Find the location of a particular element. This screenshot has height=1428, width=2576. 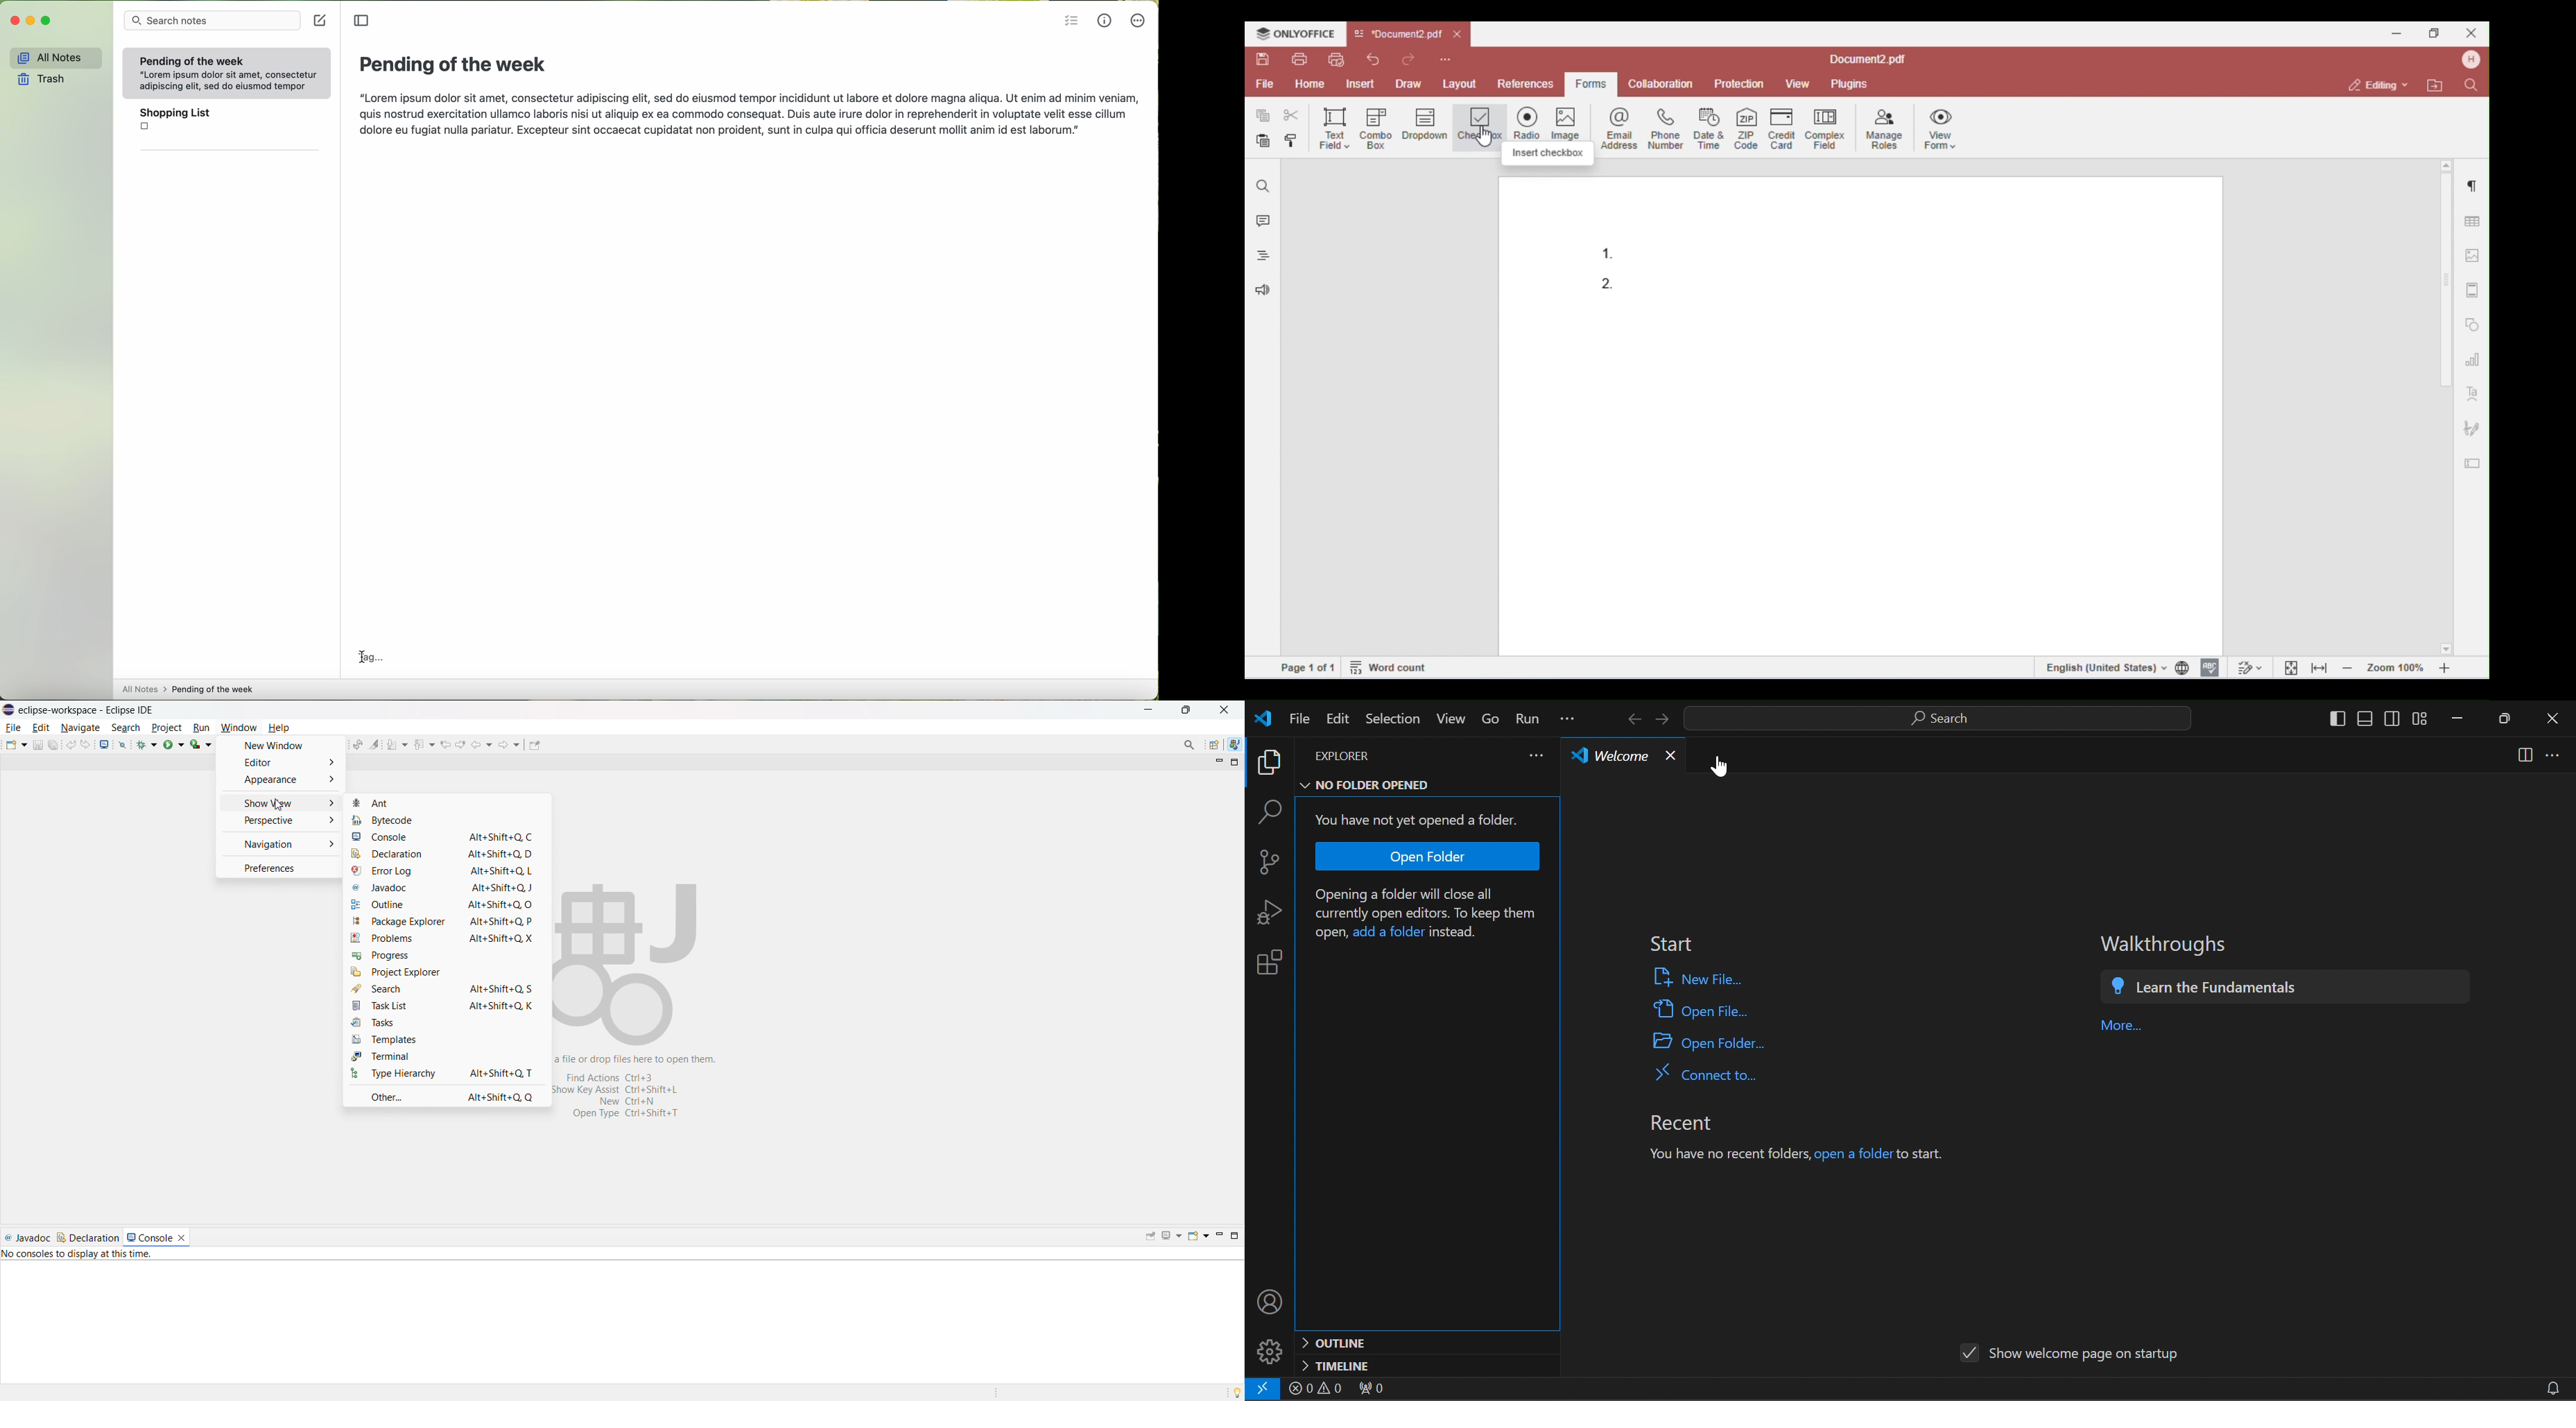

run is located at coordinates (174, 744).